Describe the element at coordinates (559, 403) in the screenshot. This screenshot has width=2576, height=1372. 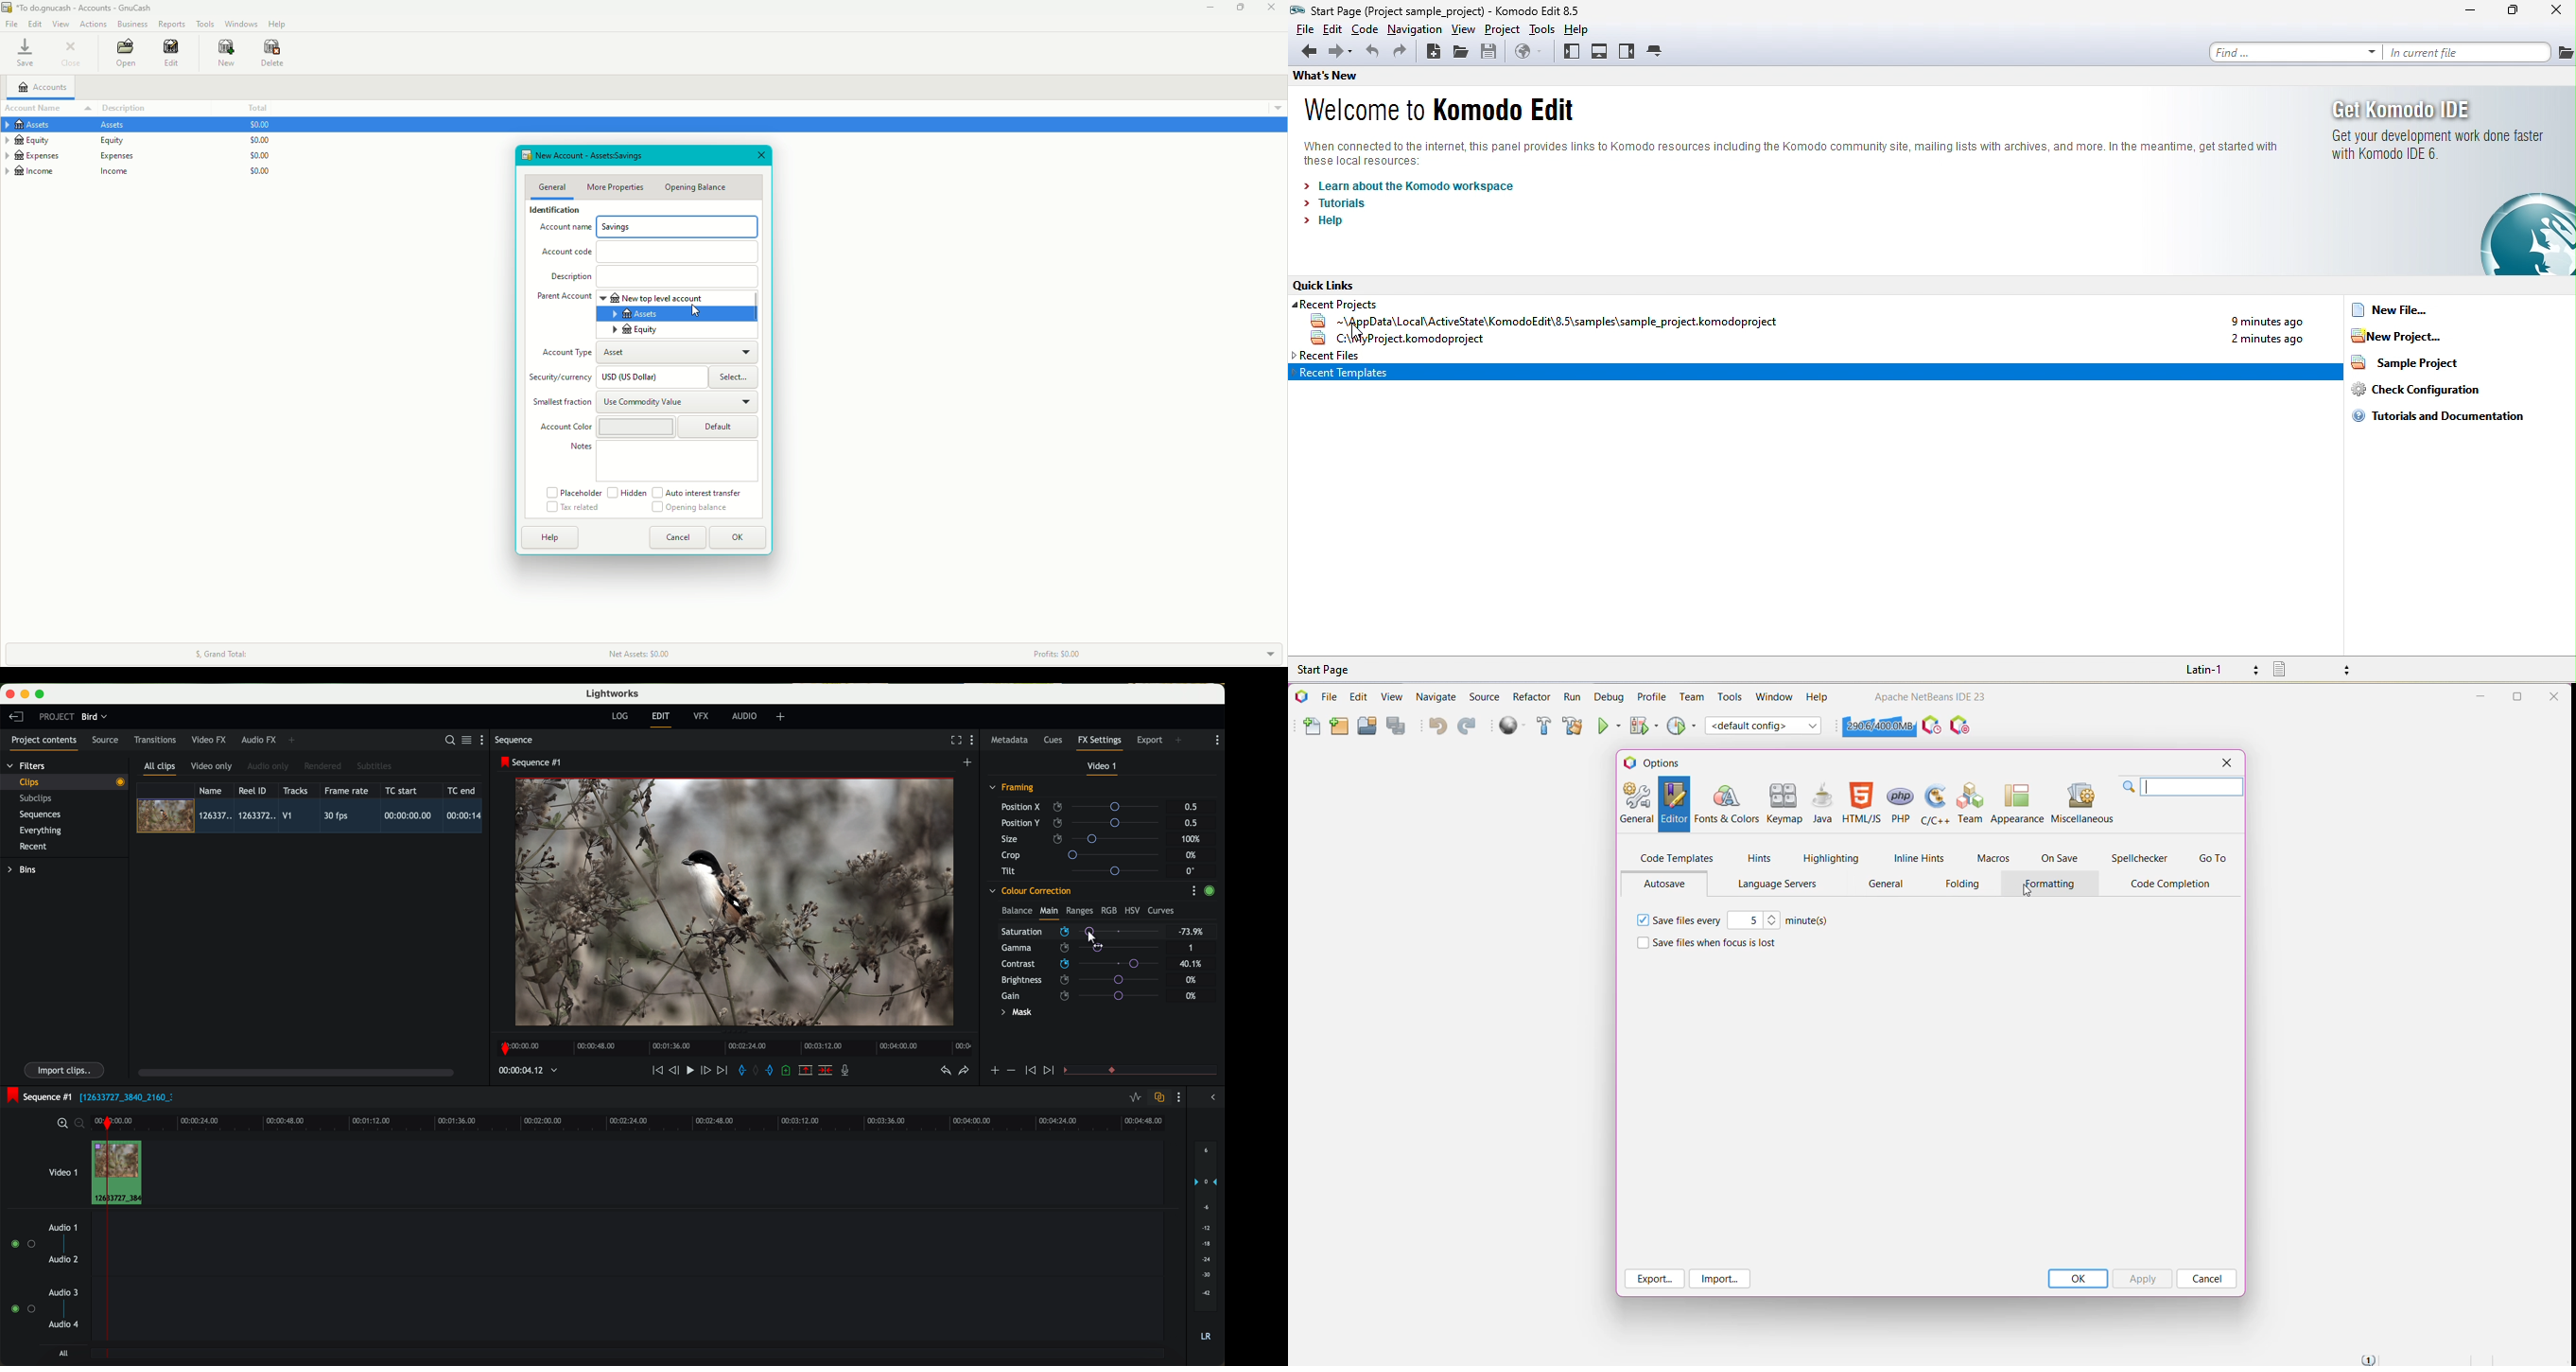
I see `Smallest fraction` at that location.